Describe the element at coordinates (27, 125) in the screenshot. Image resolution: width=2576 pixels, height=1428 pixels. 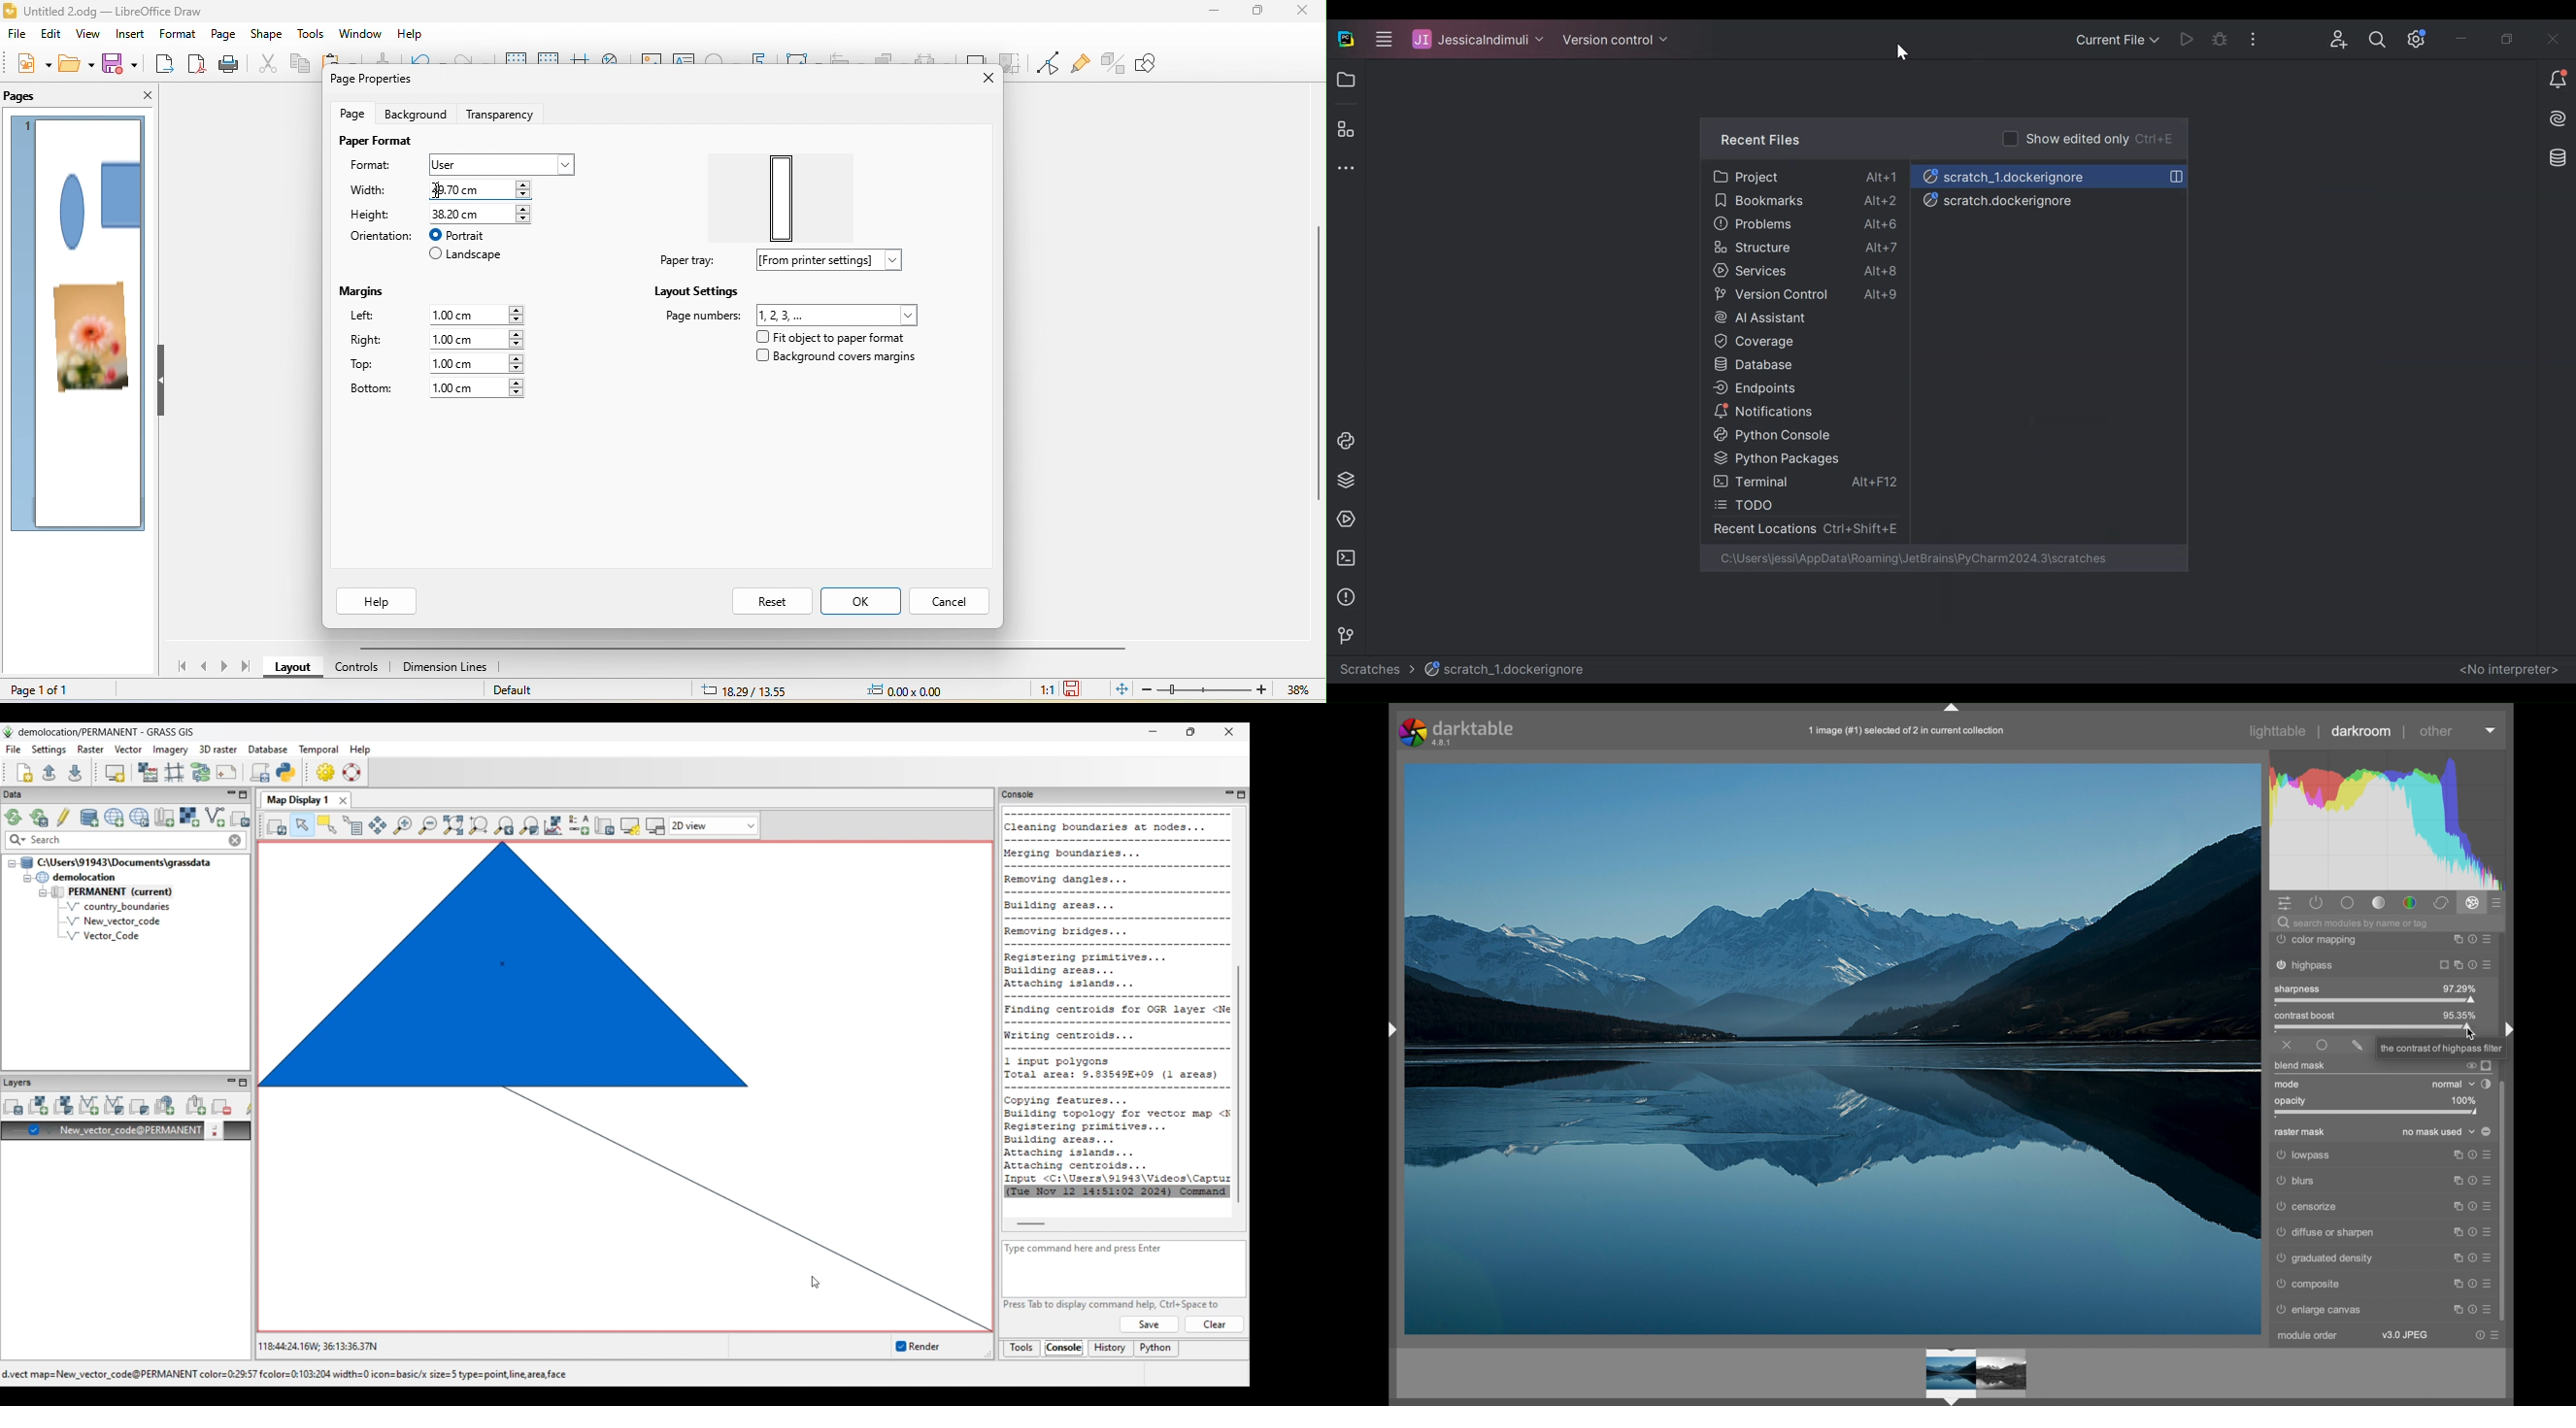
I see `page 1` at that location.